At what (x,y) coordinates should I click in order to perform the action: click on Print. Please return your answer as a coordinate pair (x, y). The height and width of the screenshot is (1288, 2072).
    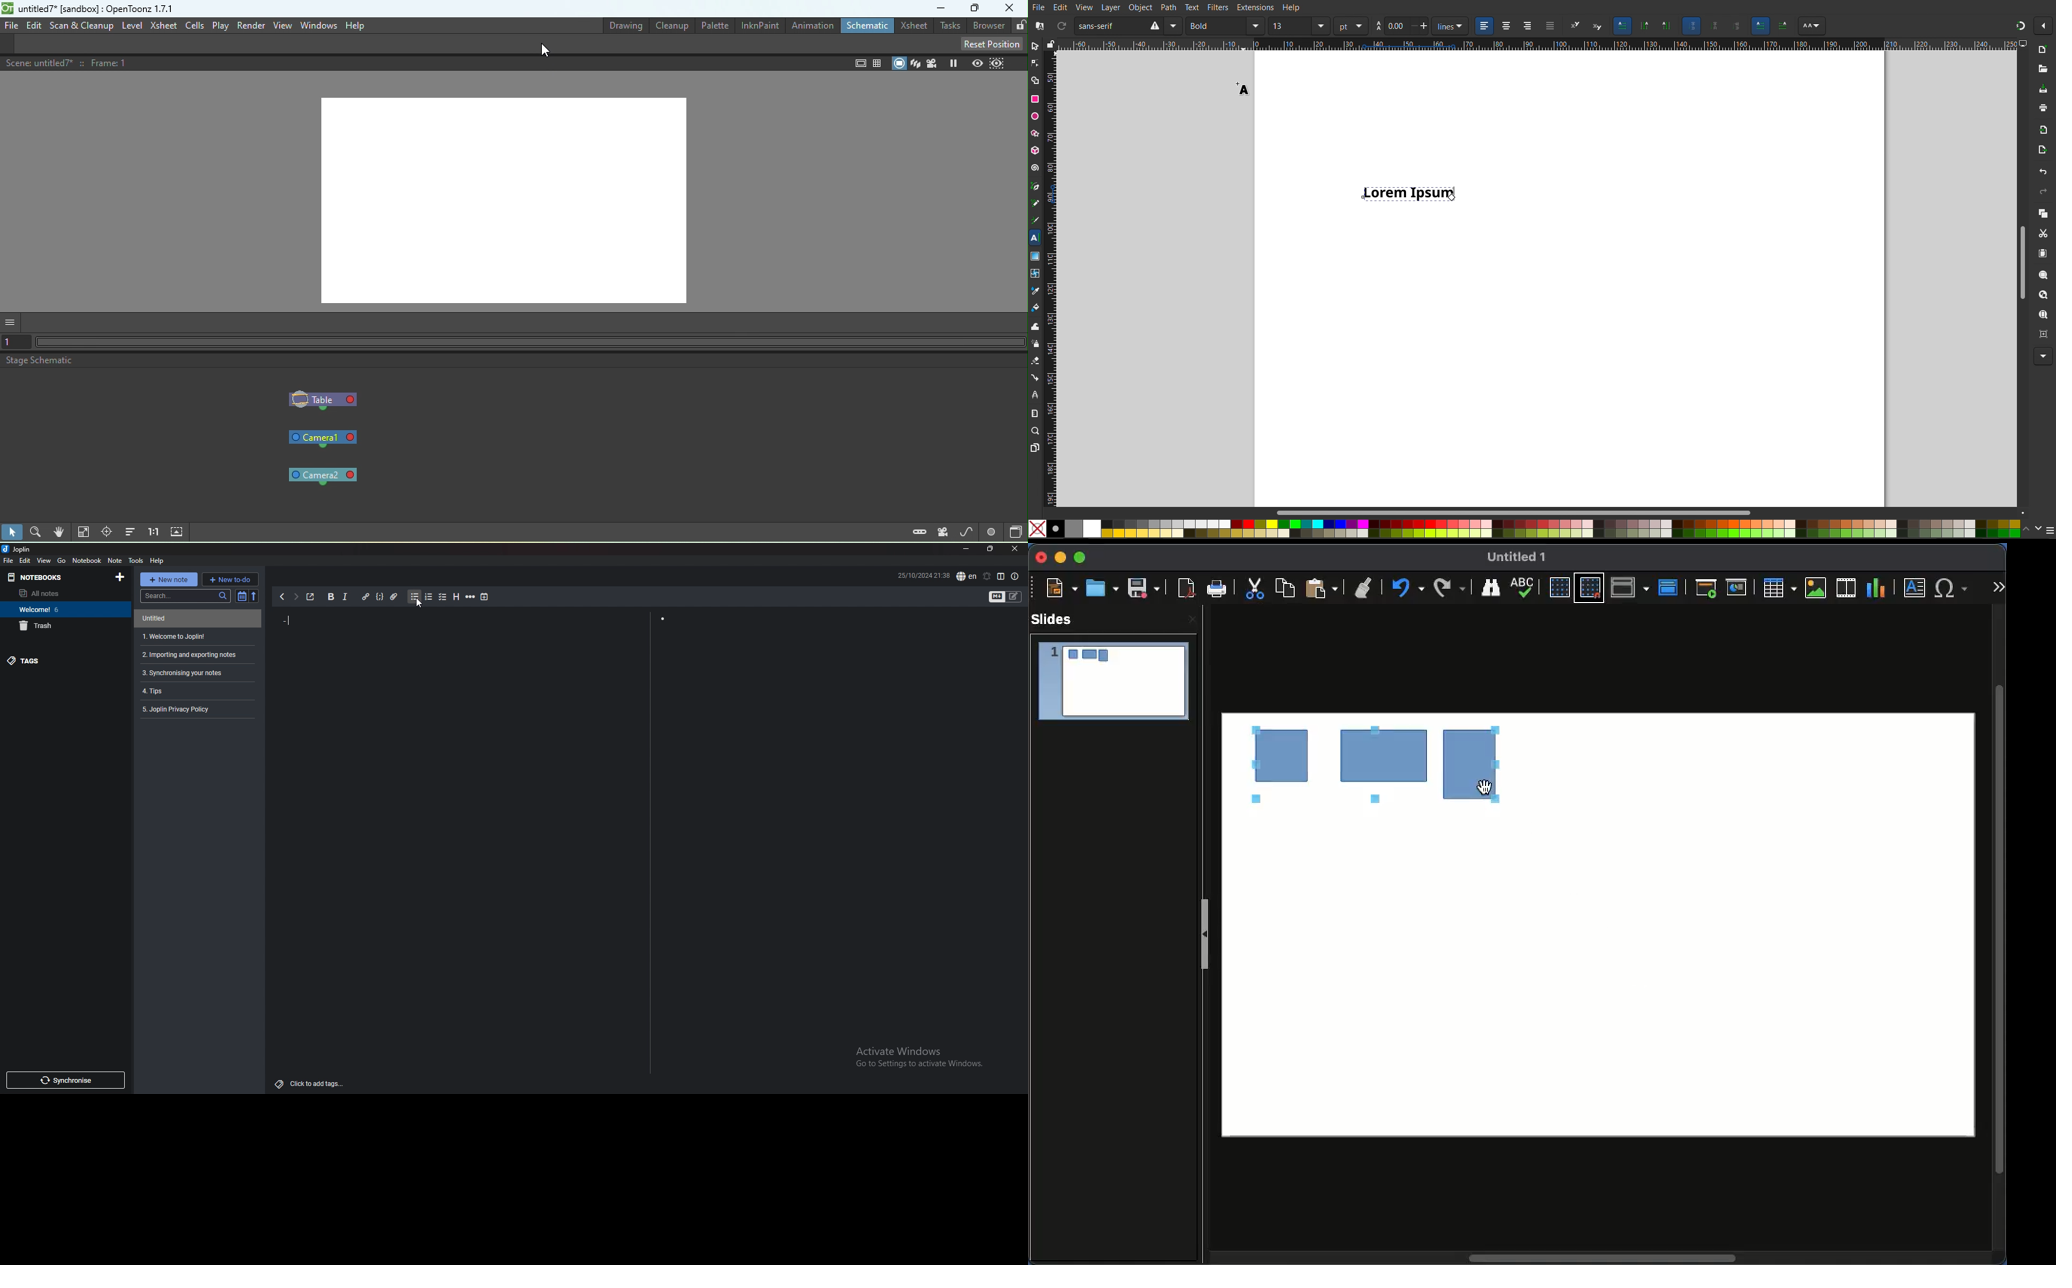
    Looking at the image, I should click on (1217, 587).